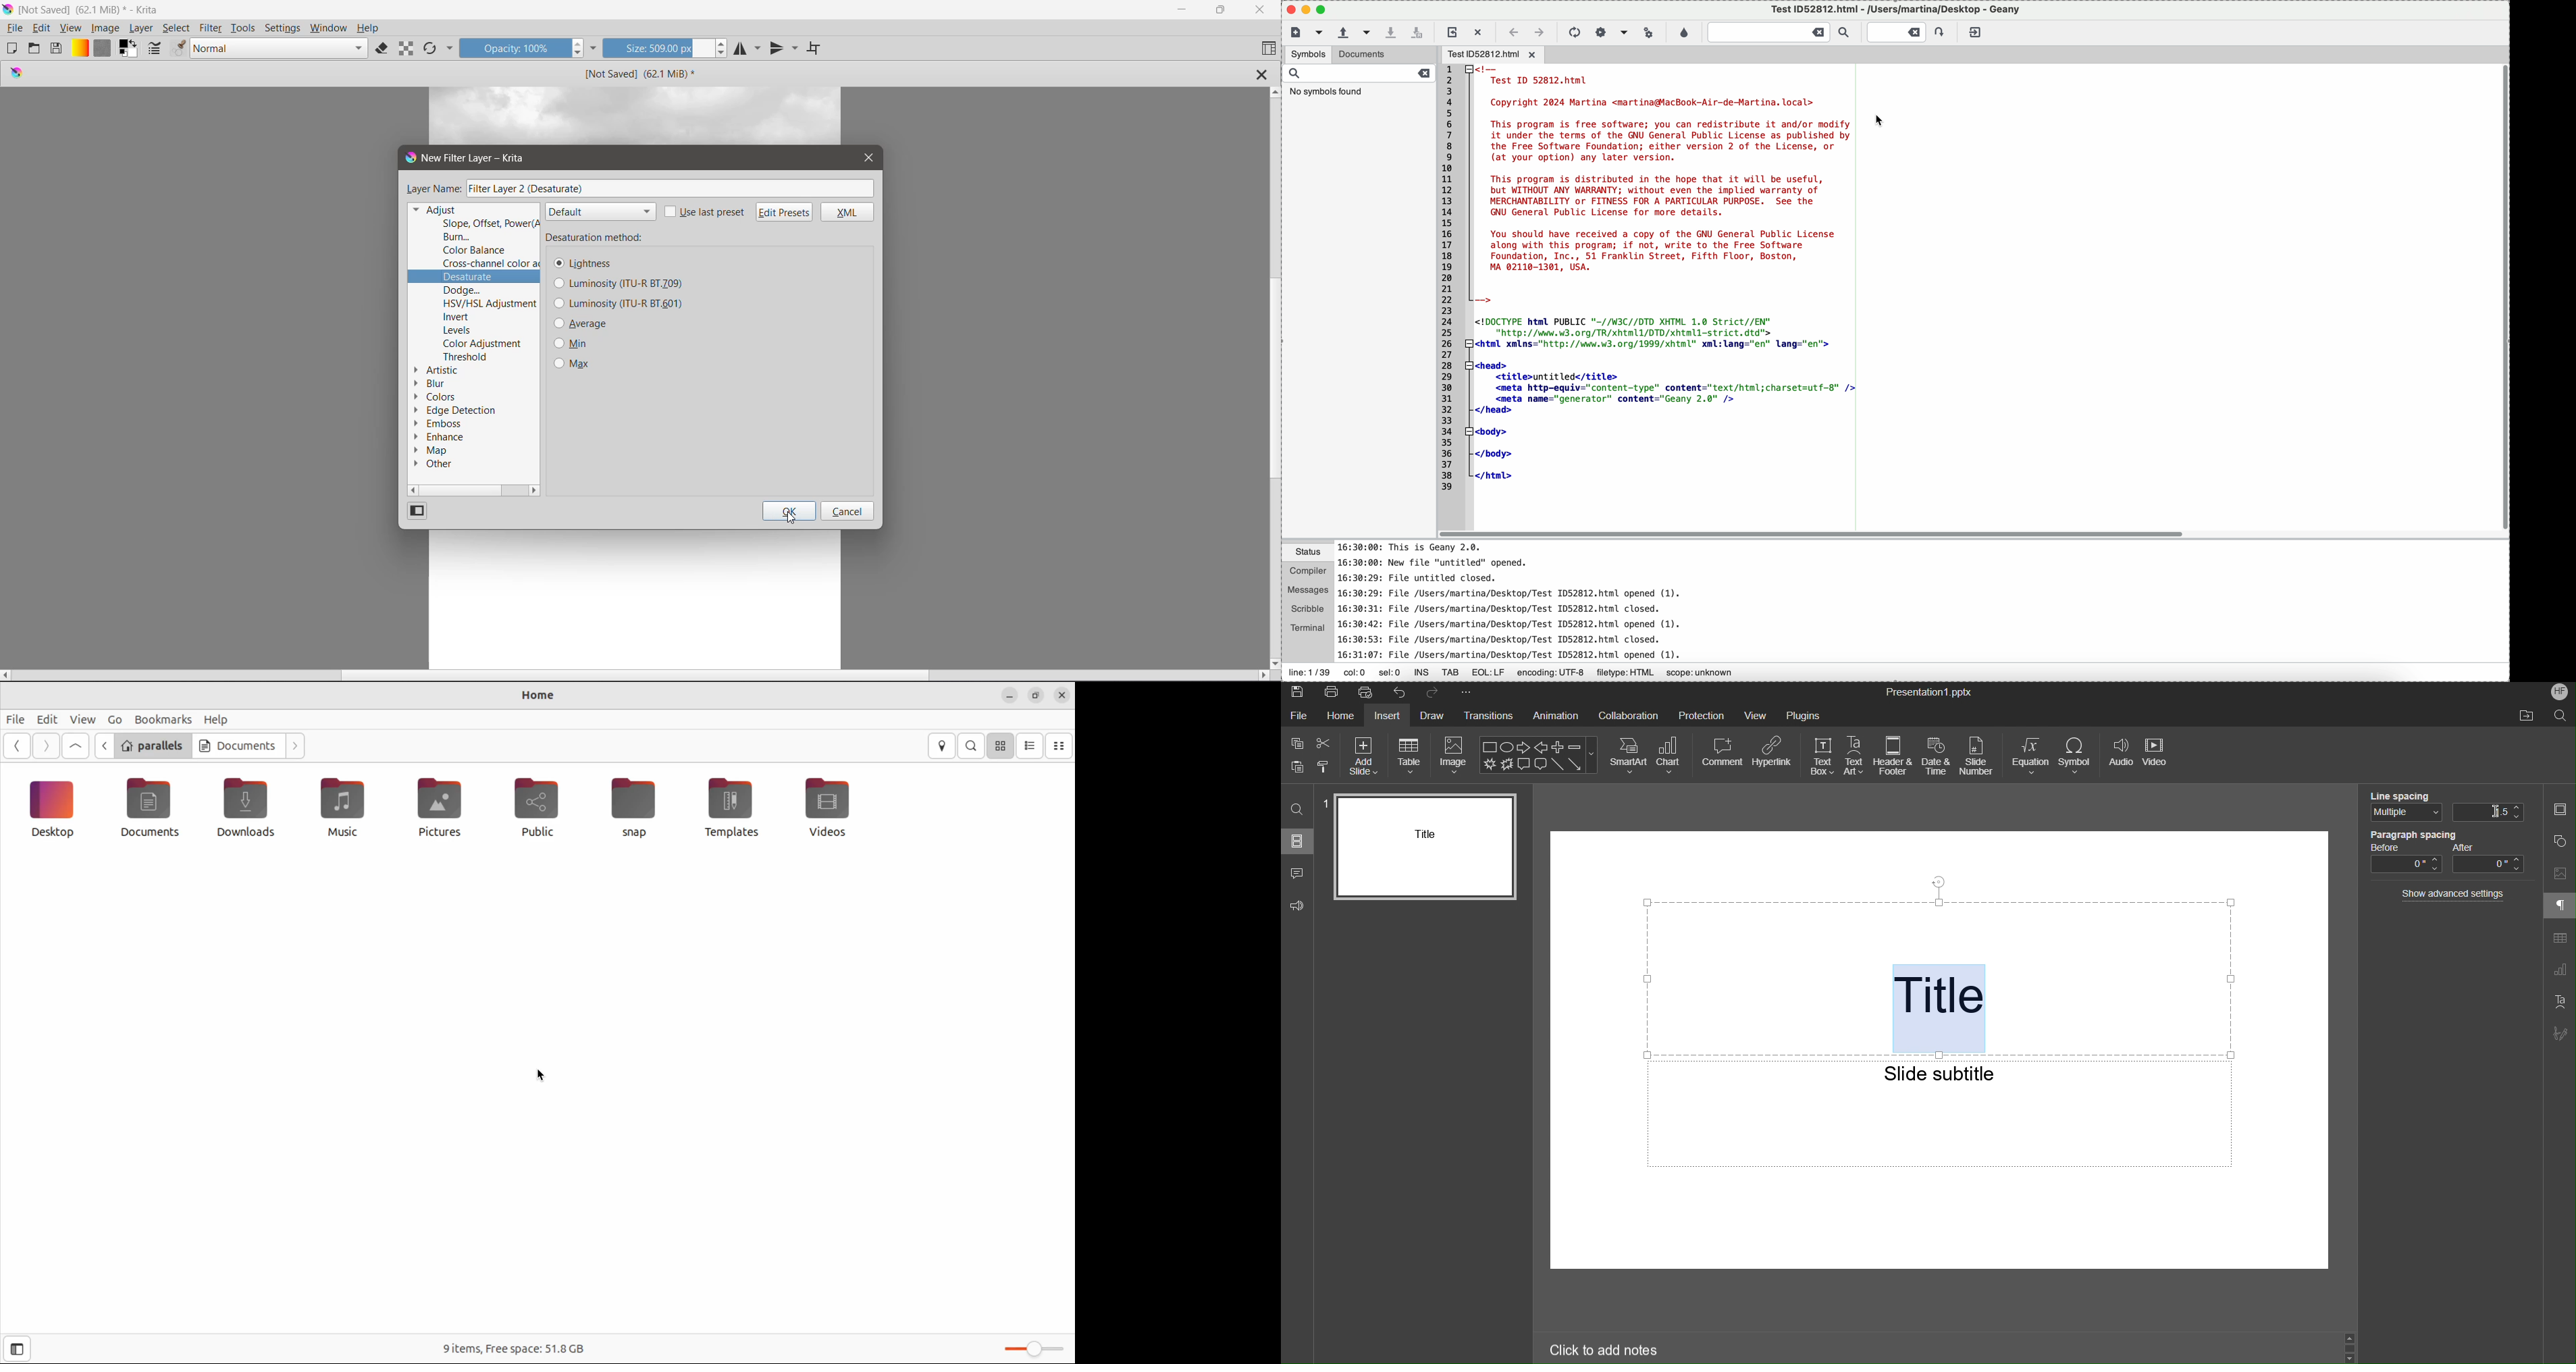 The height and width of the screenshot is (1372, 2576). Describe the element at coordinates (1756, 717) in the screenshot. I see `View` at that location.